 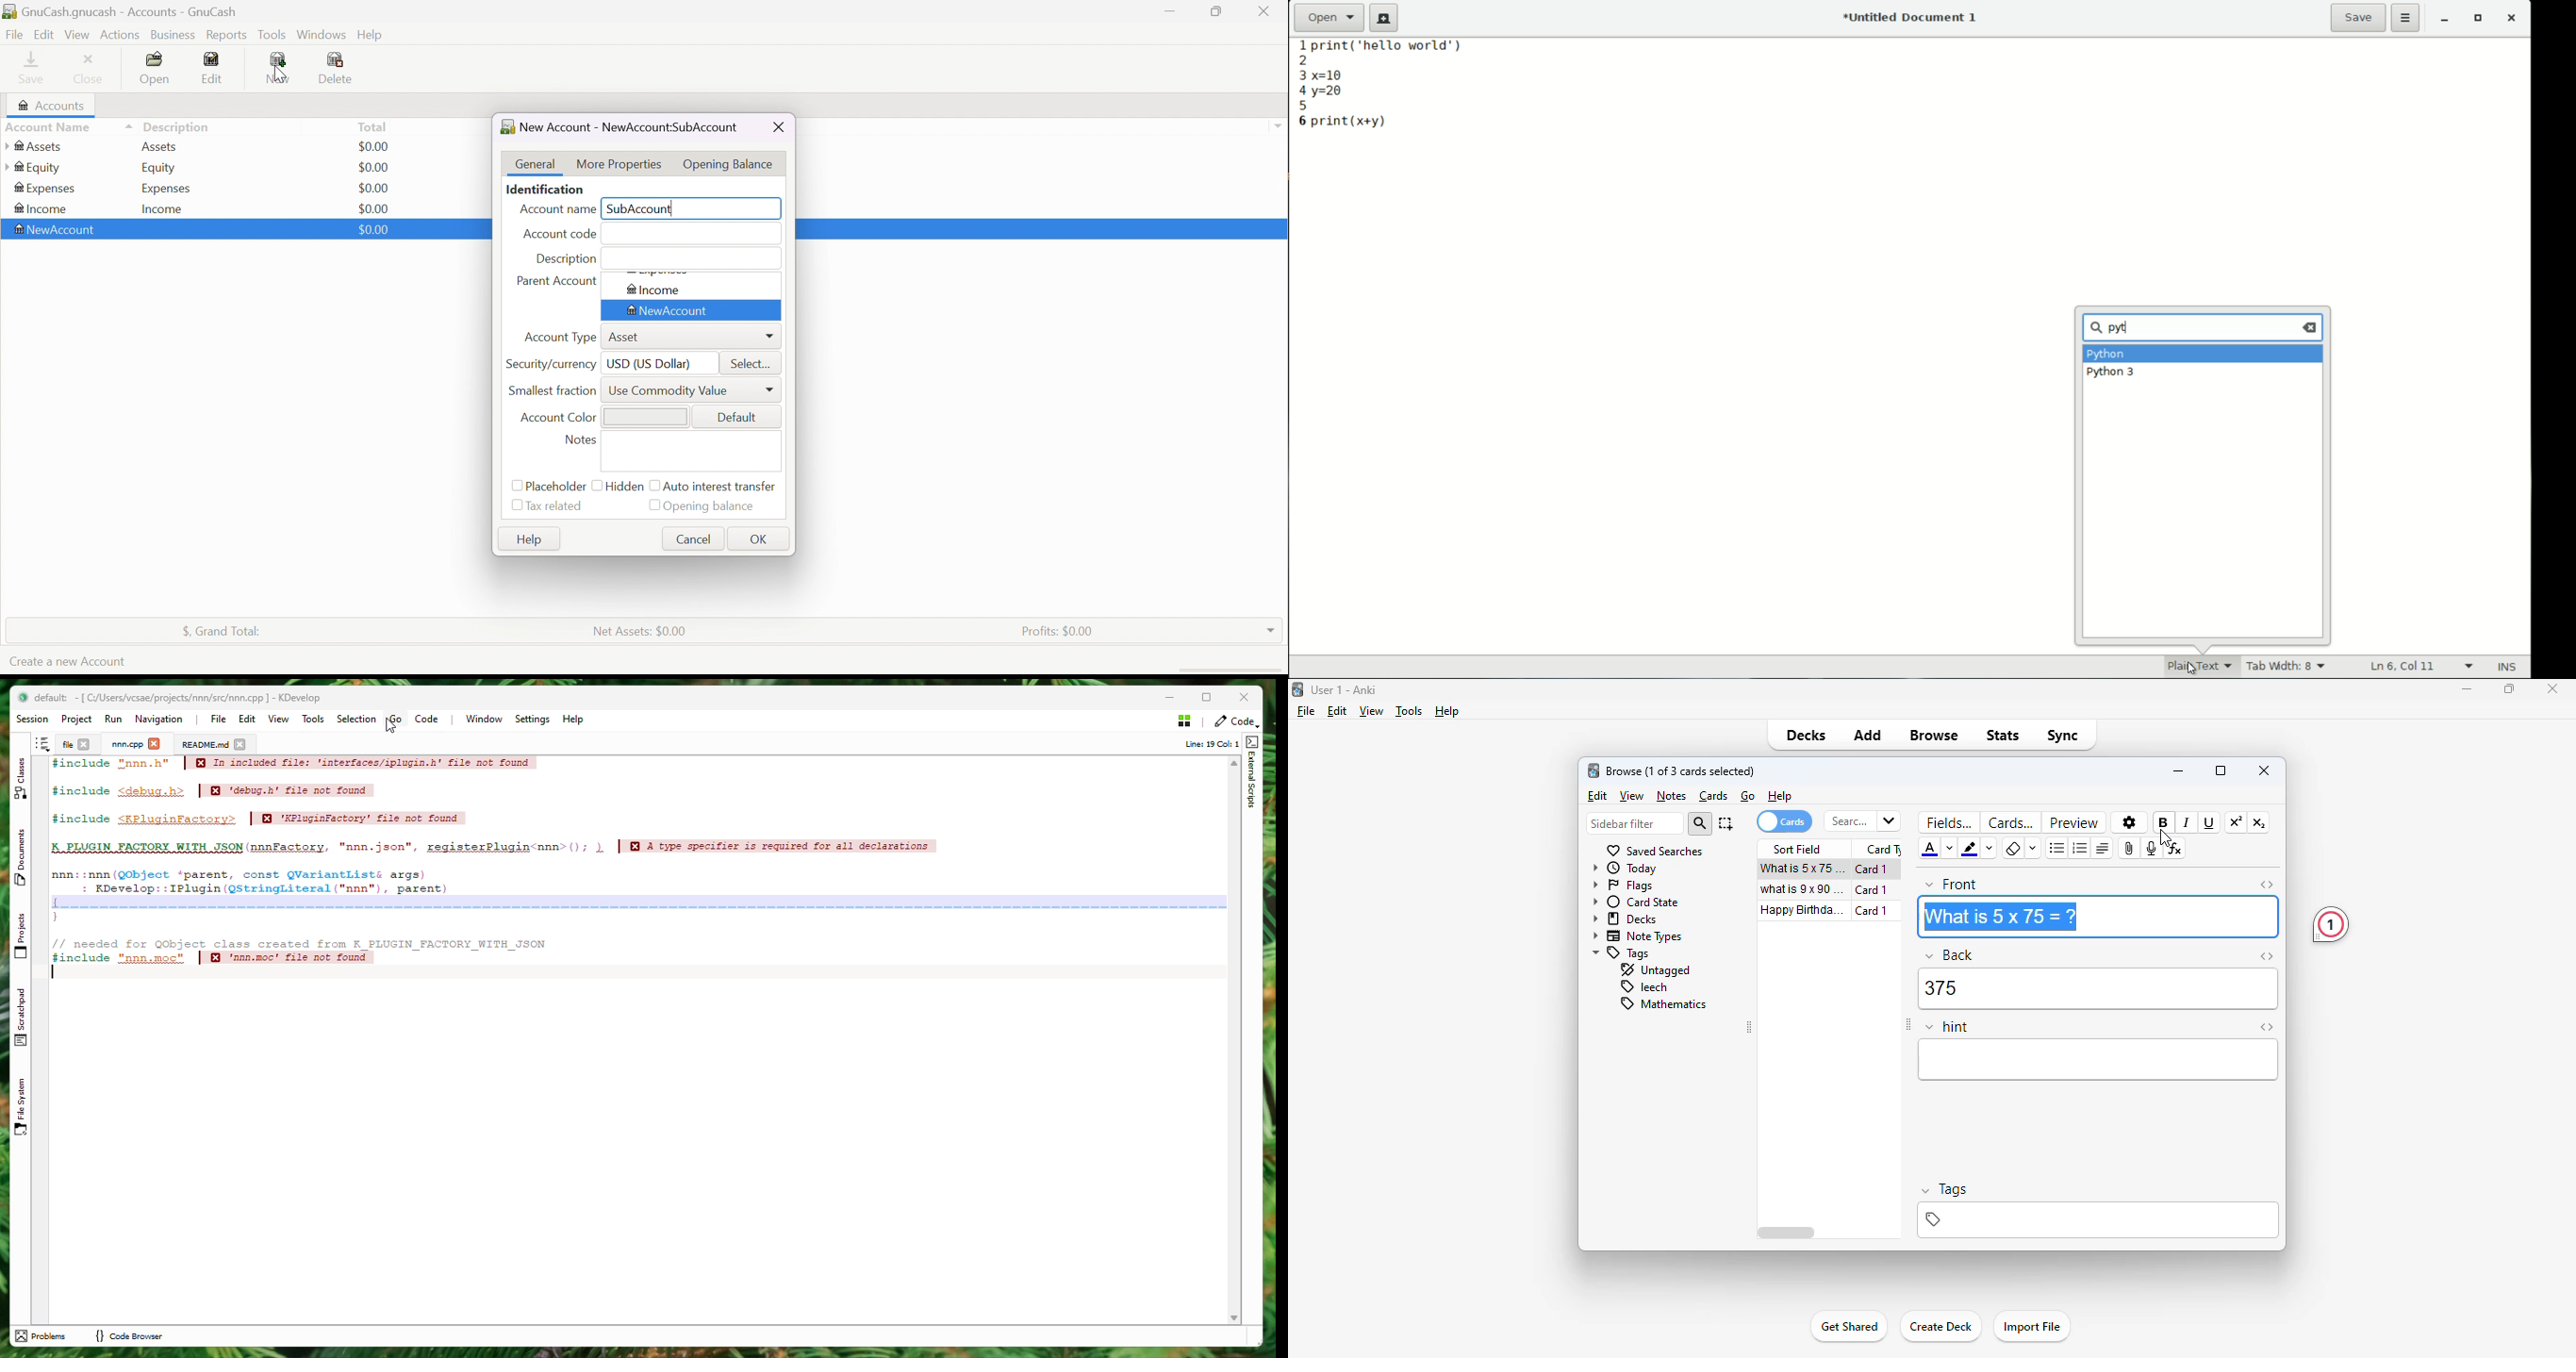 I want to click on Close, so click(x=780, y=127).